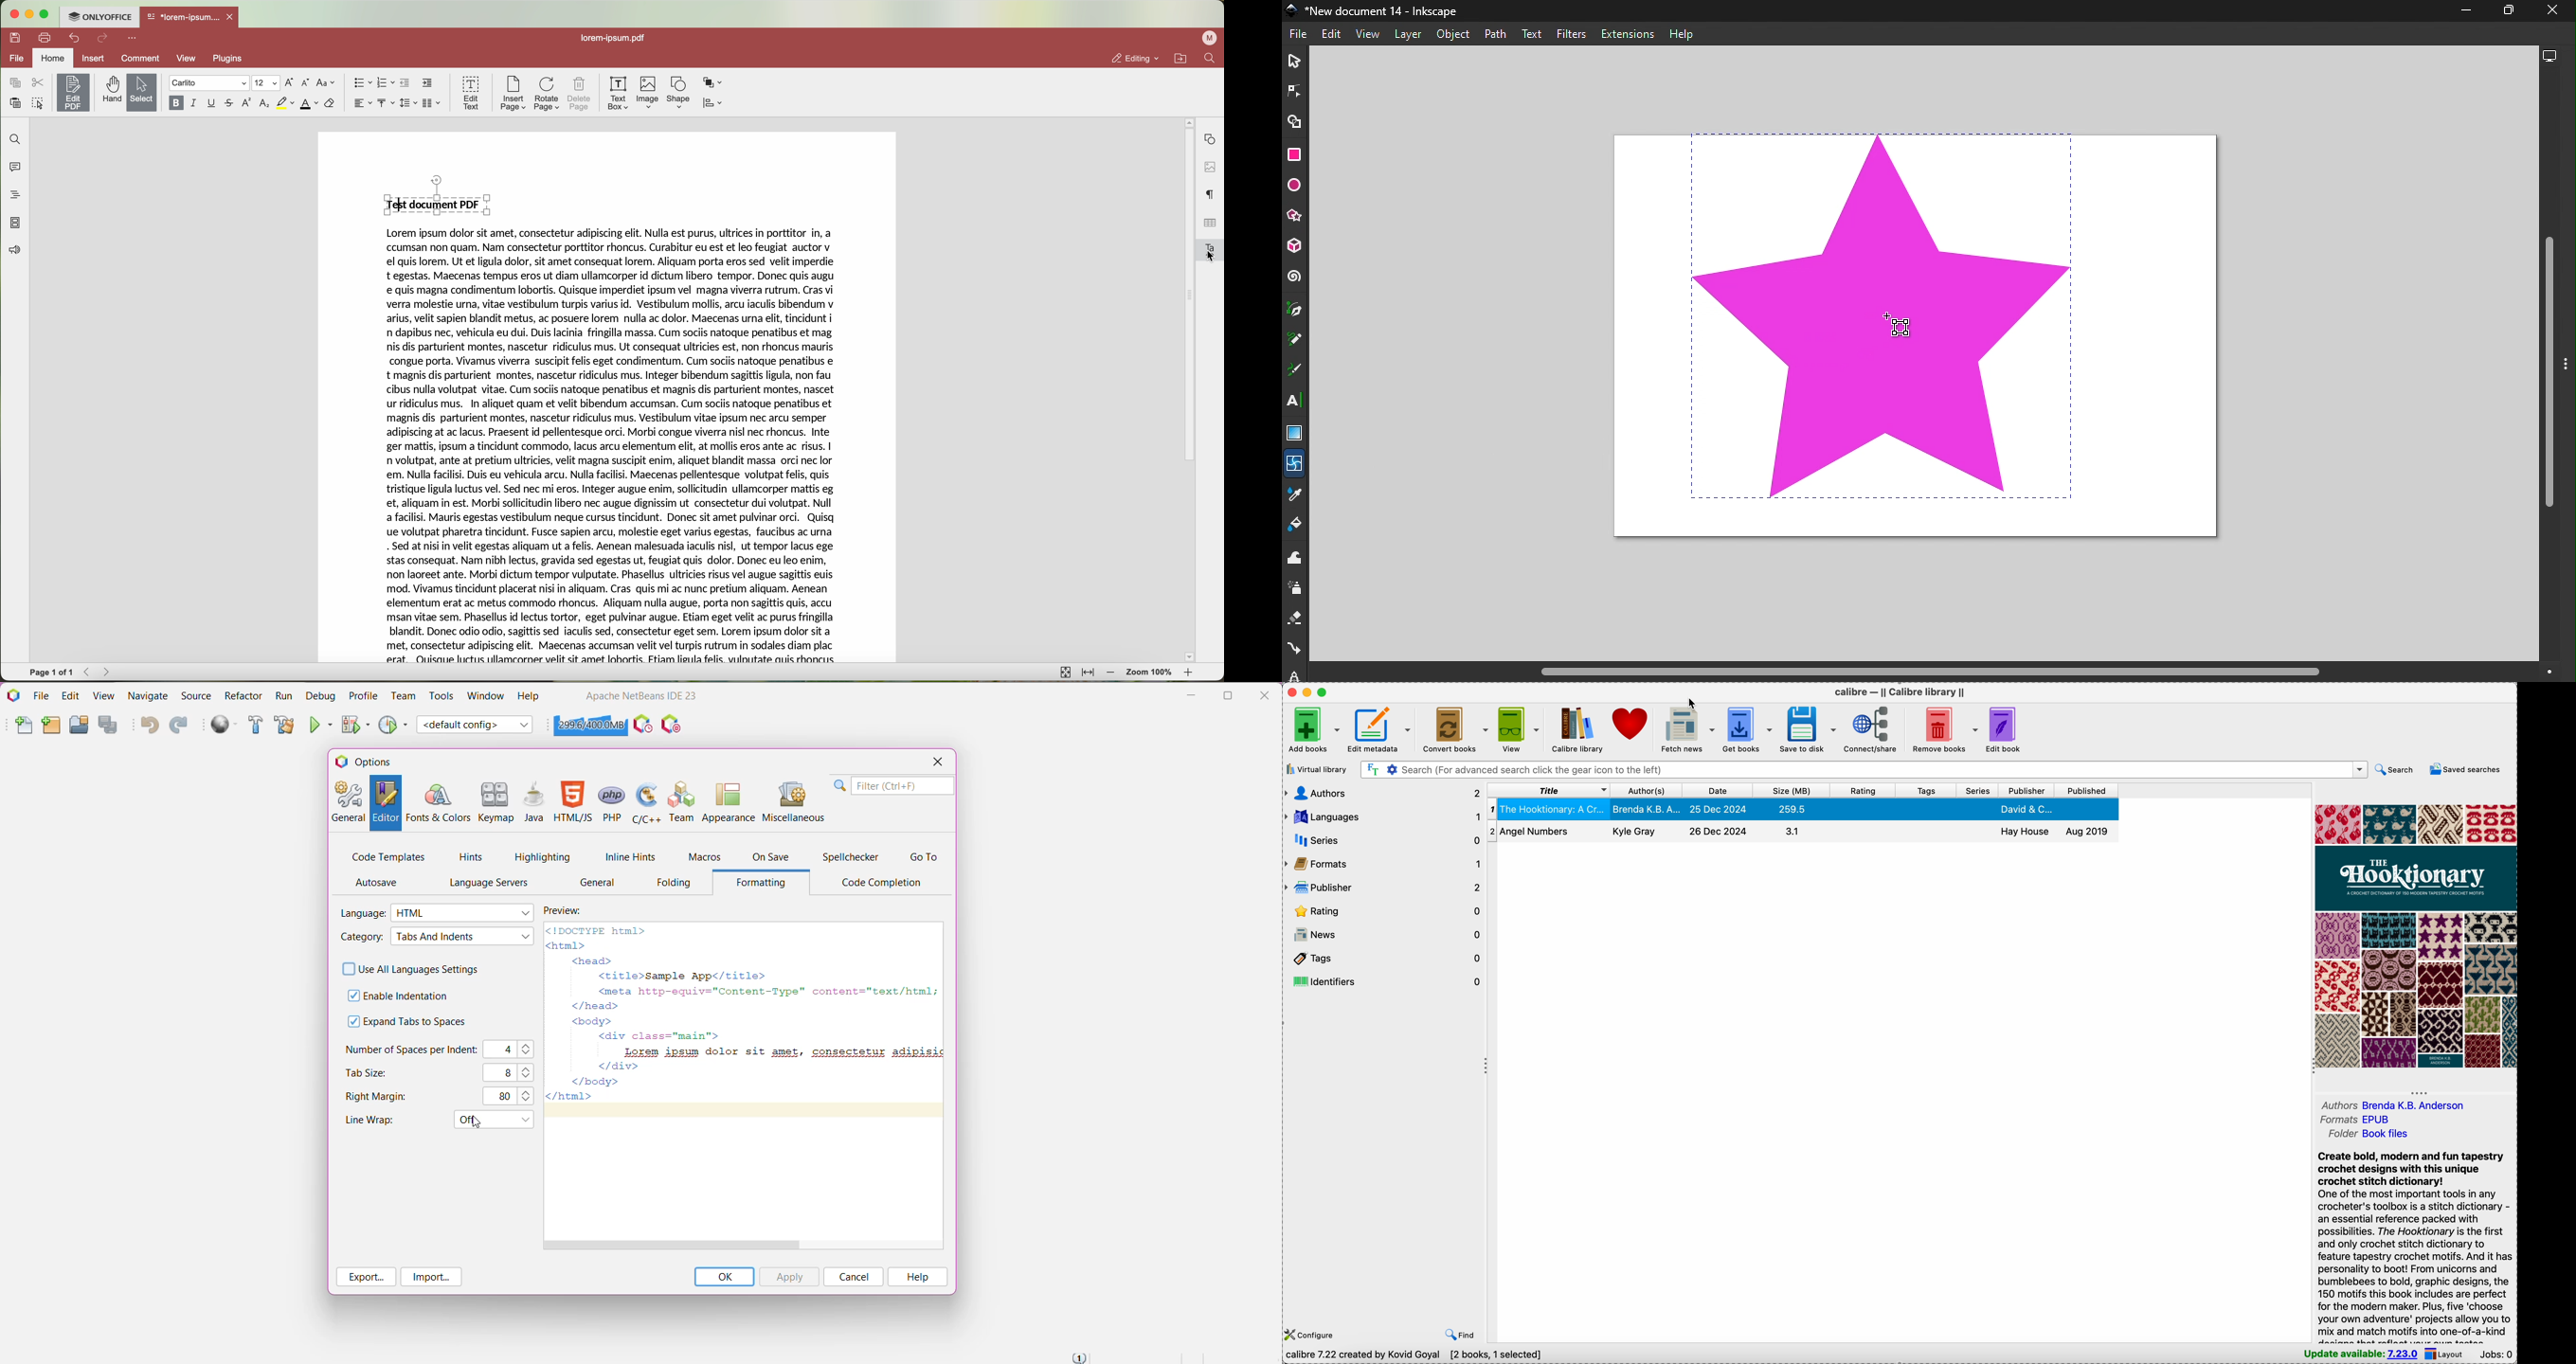 The image size is (2576, 1372). What do you see at coordinates (186, 60) in the screenshot?
I see `view` at bounding box center [186, 60].